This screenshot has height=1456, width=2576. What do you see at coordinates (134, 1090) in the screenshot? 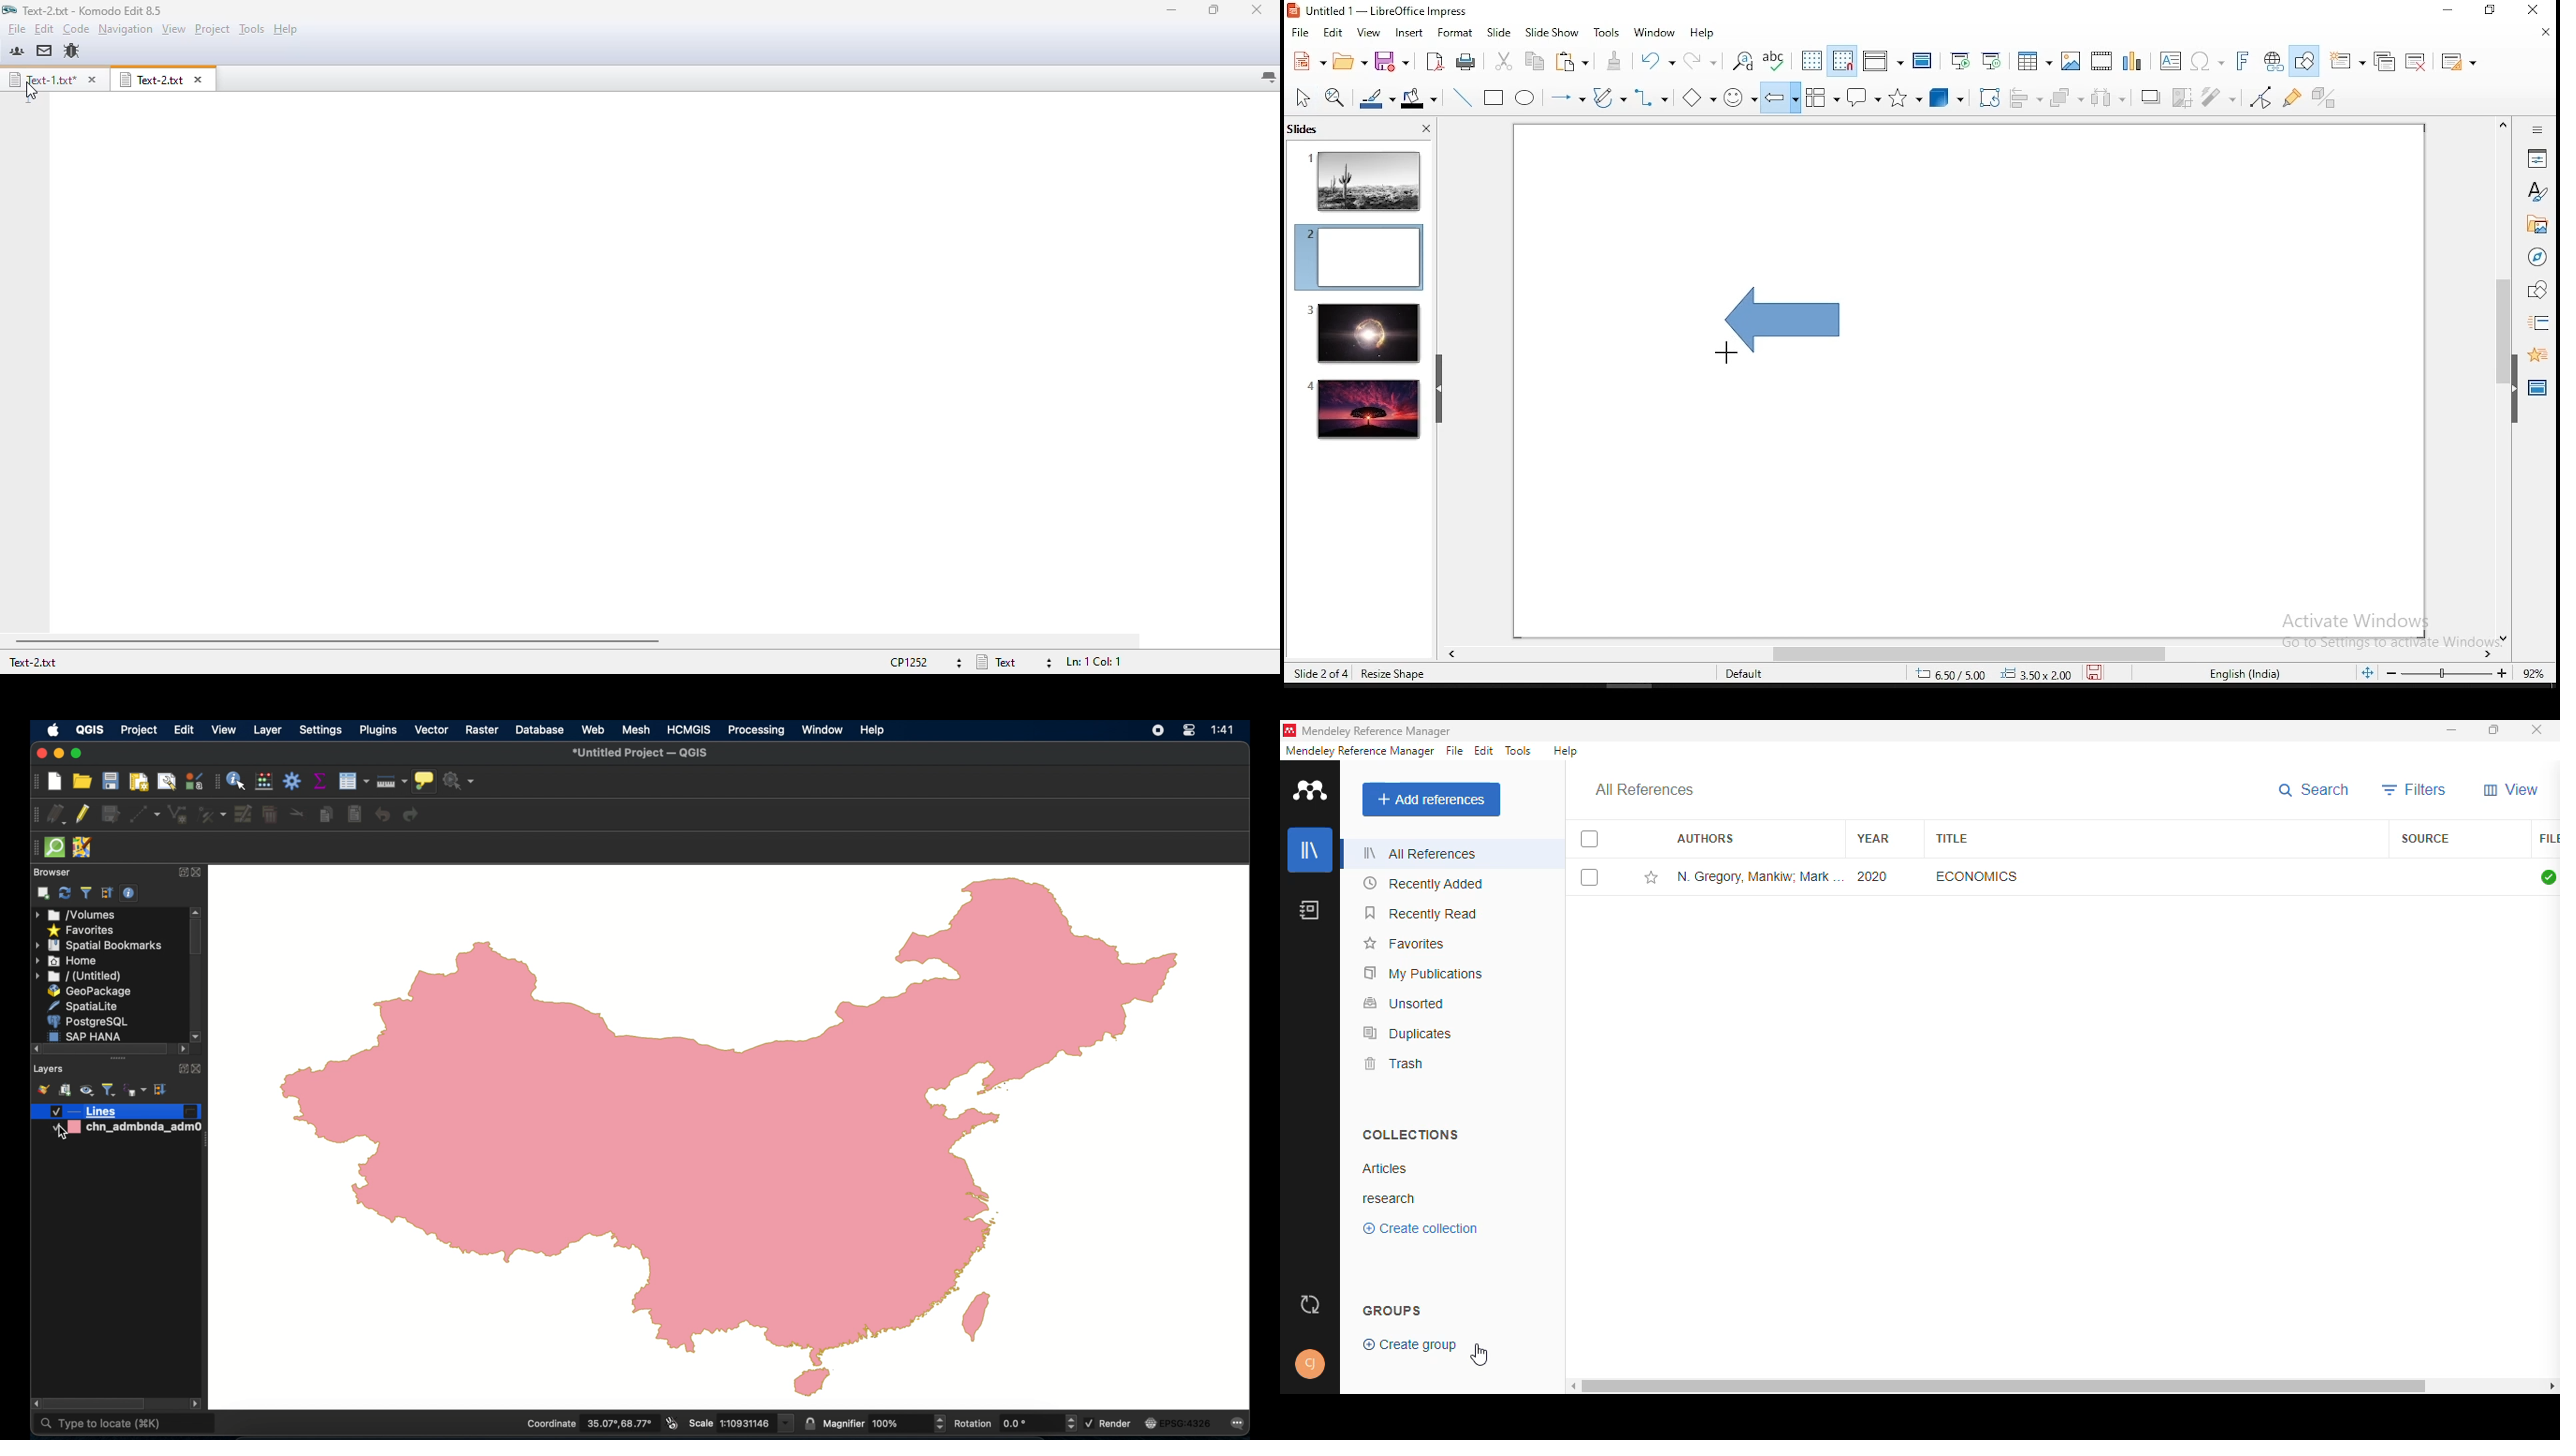
I see `filter legend by expression` at bounding box center [134, 1090].